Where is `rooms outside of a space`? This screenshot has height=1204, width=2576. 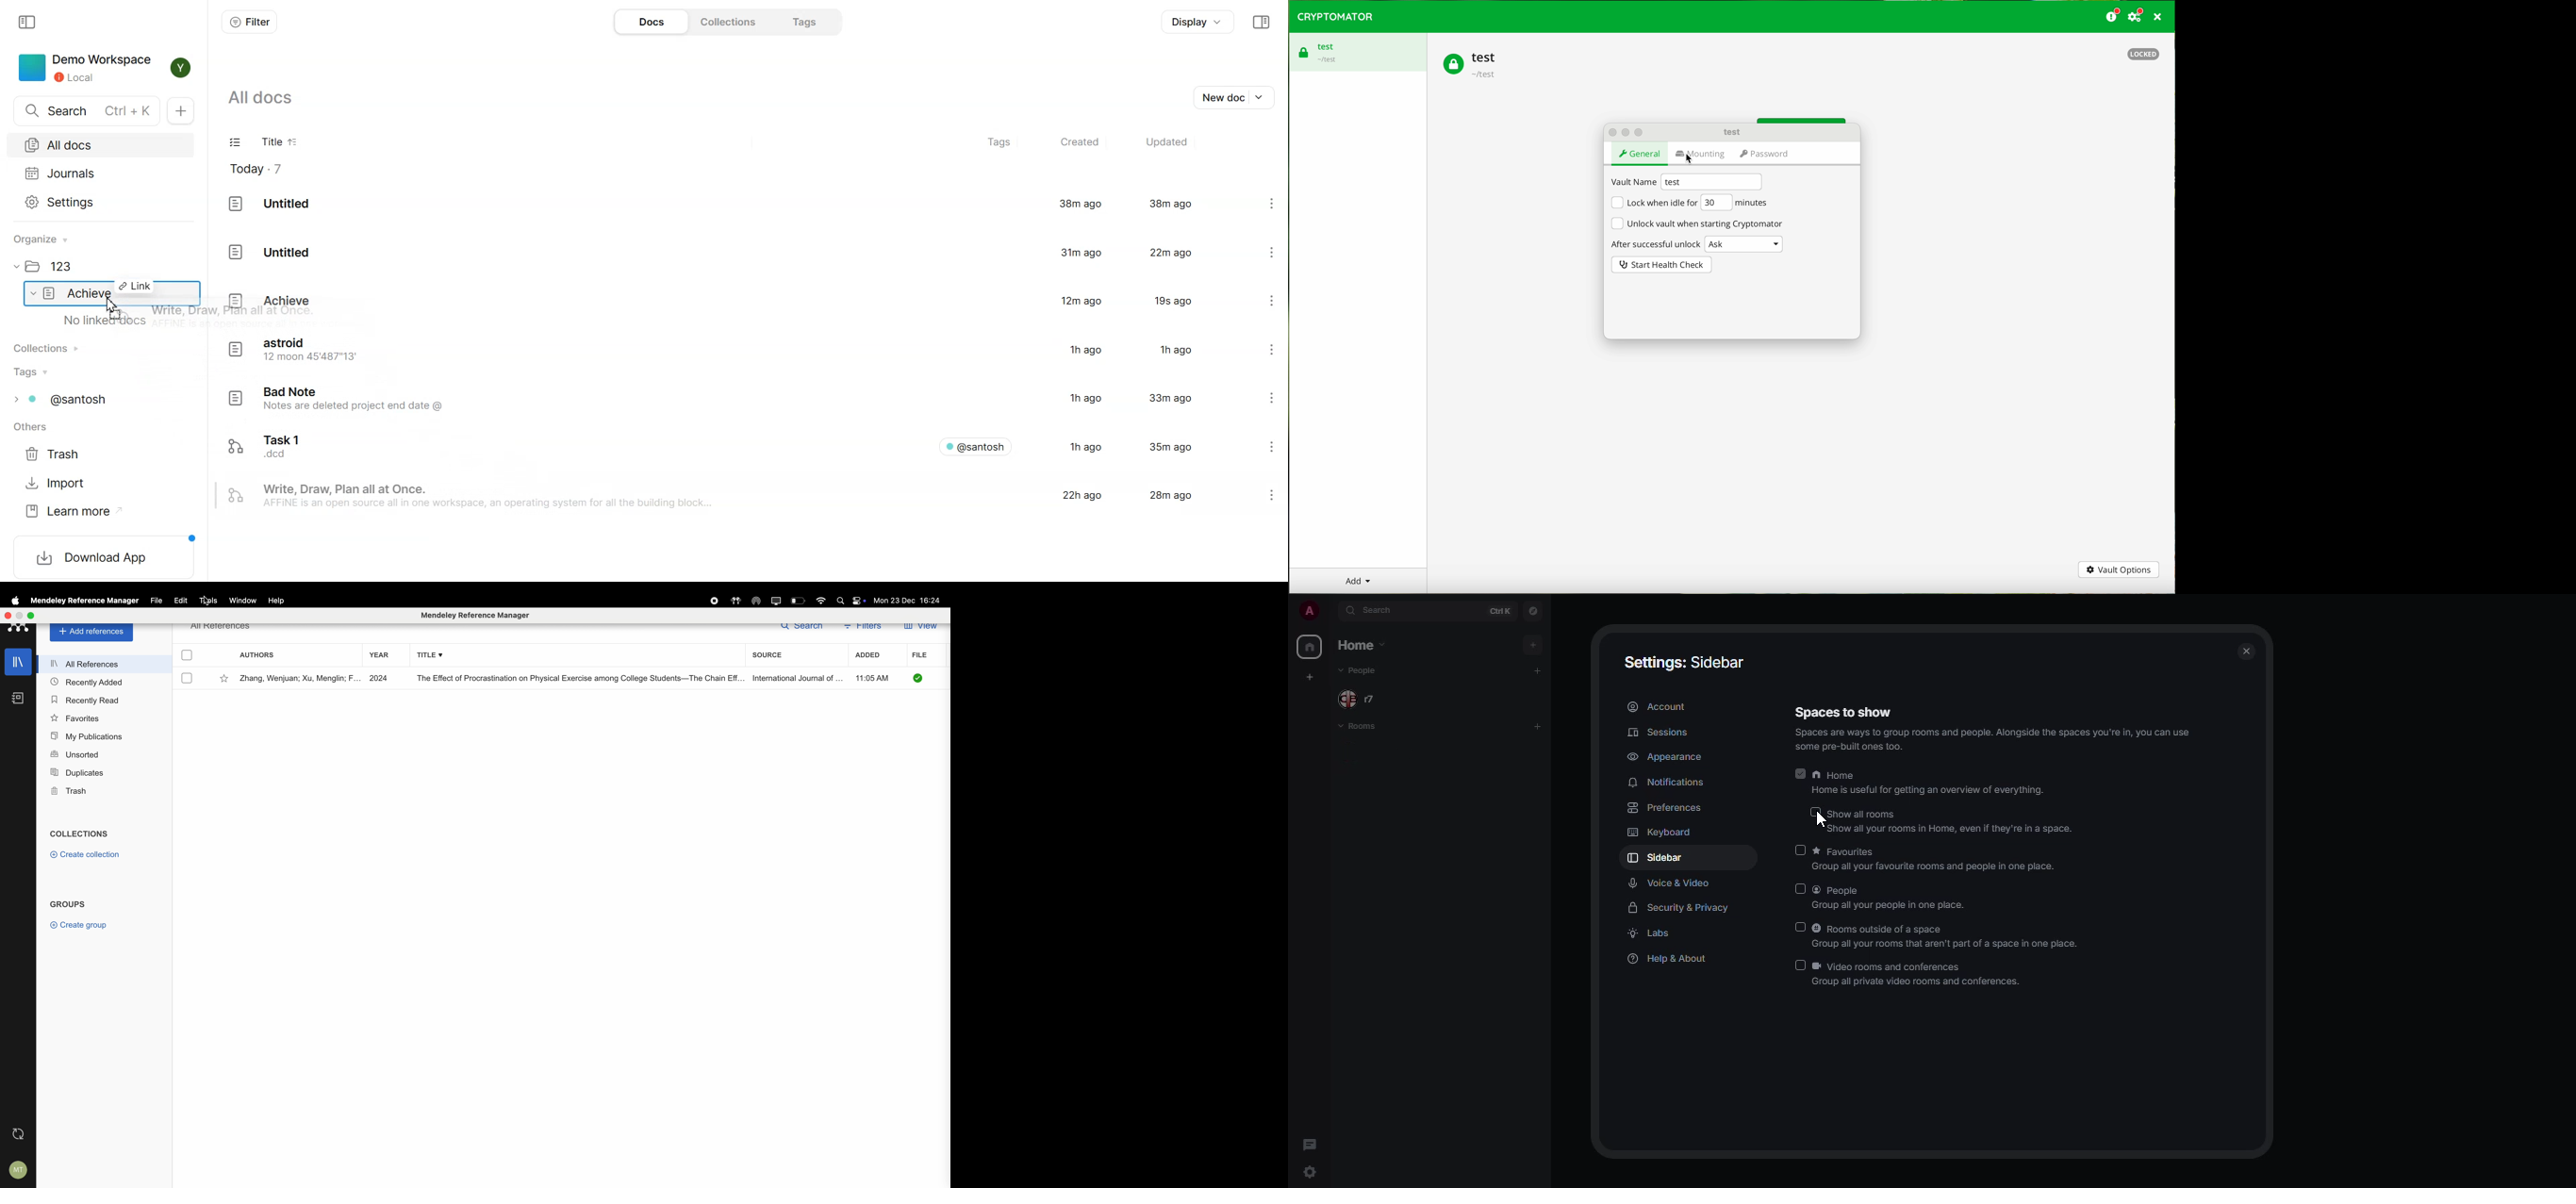 rooms outside of a space is located at coordinates (1948, 937).